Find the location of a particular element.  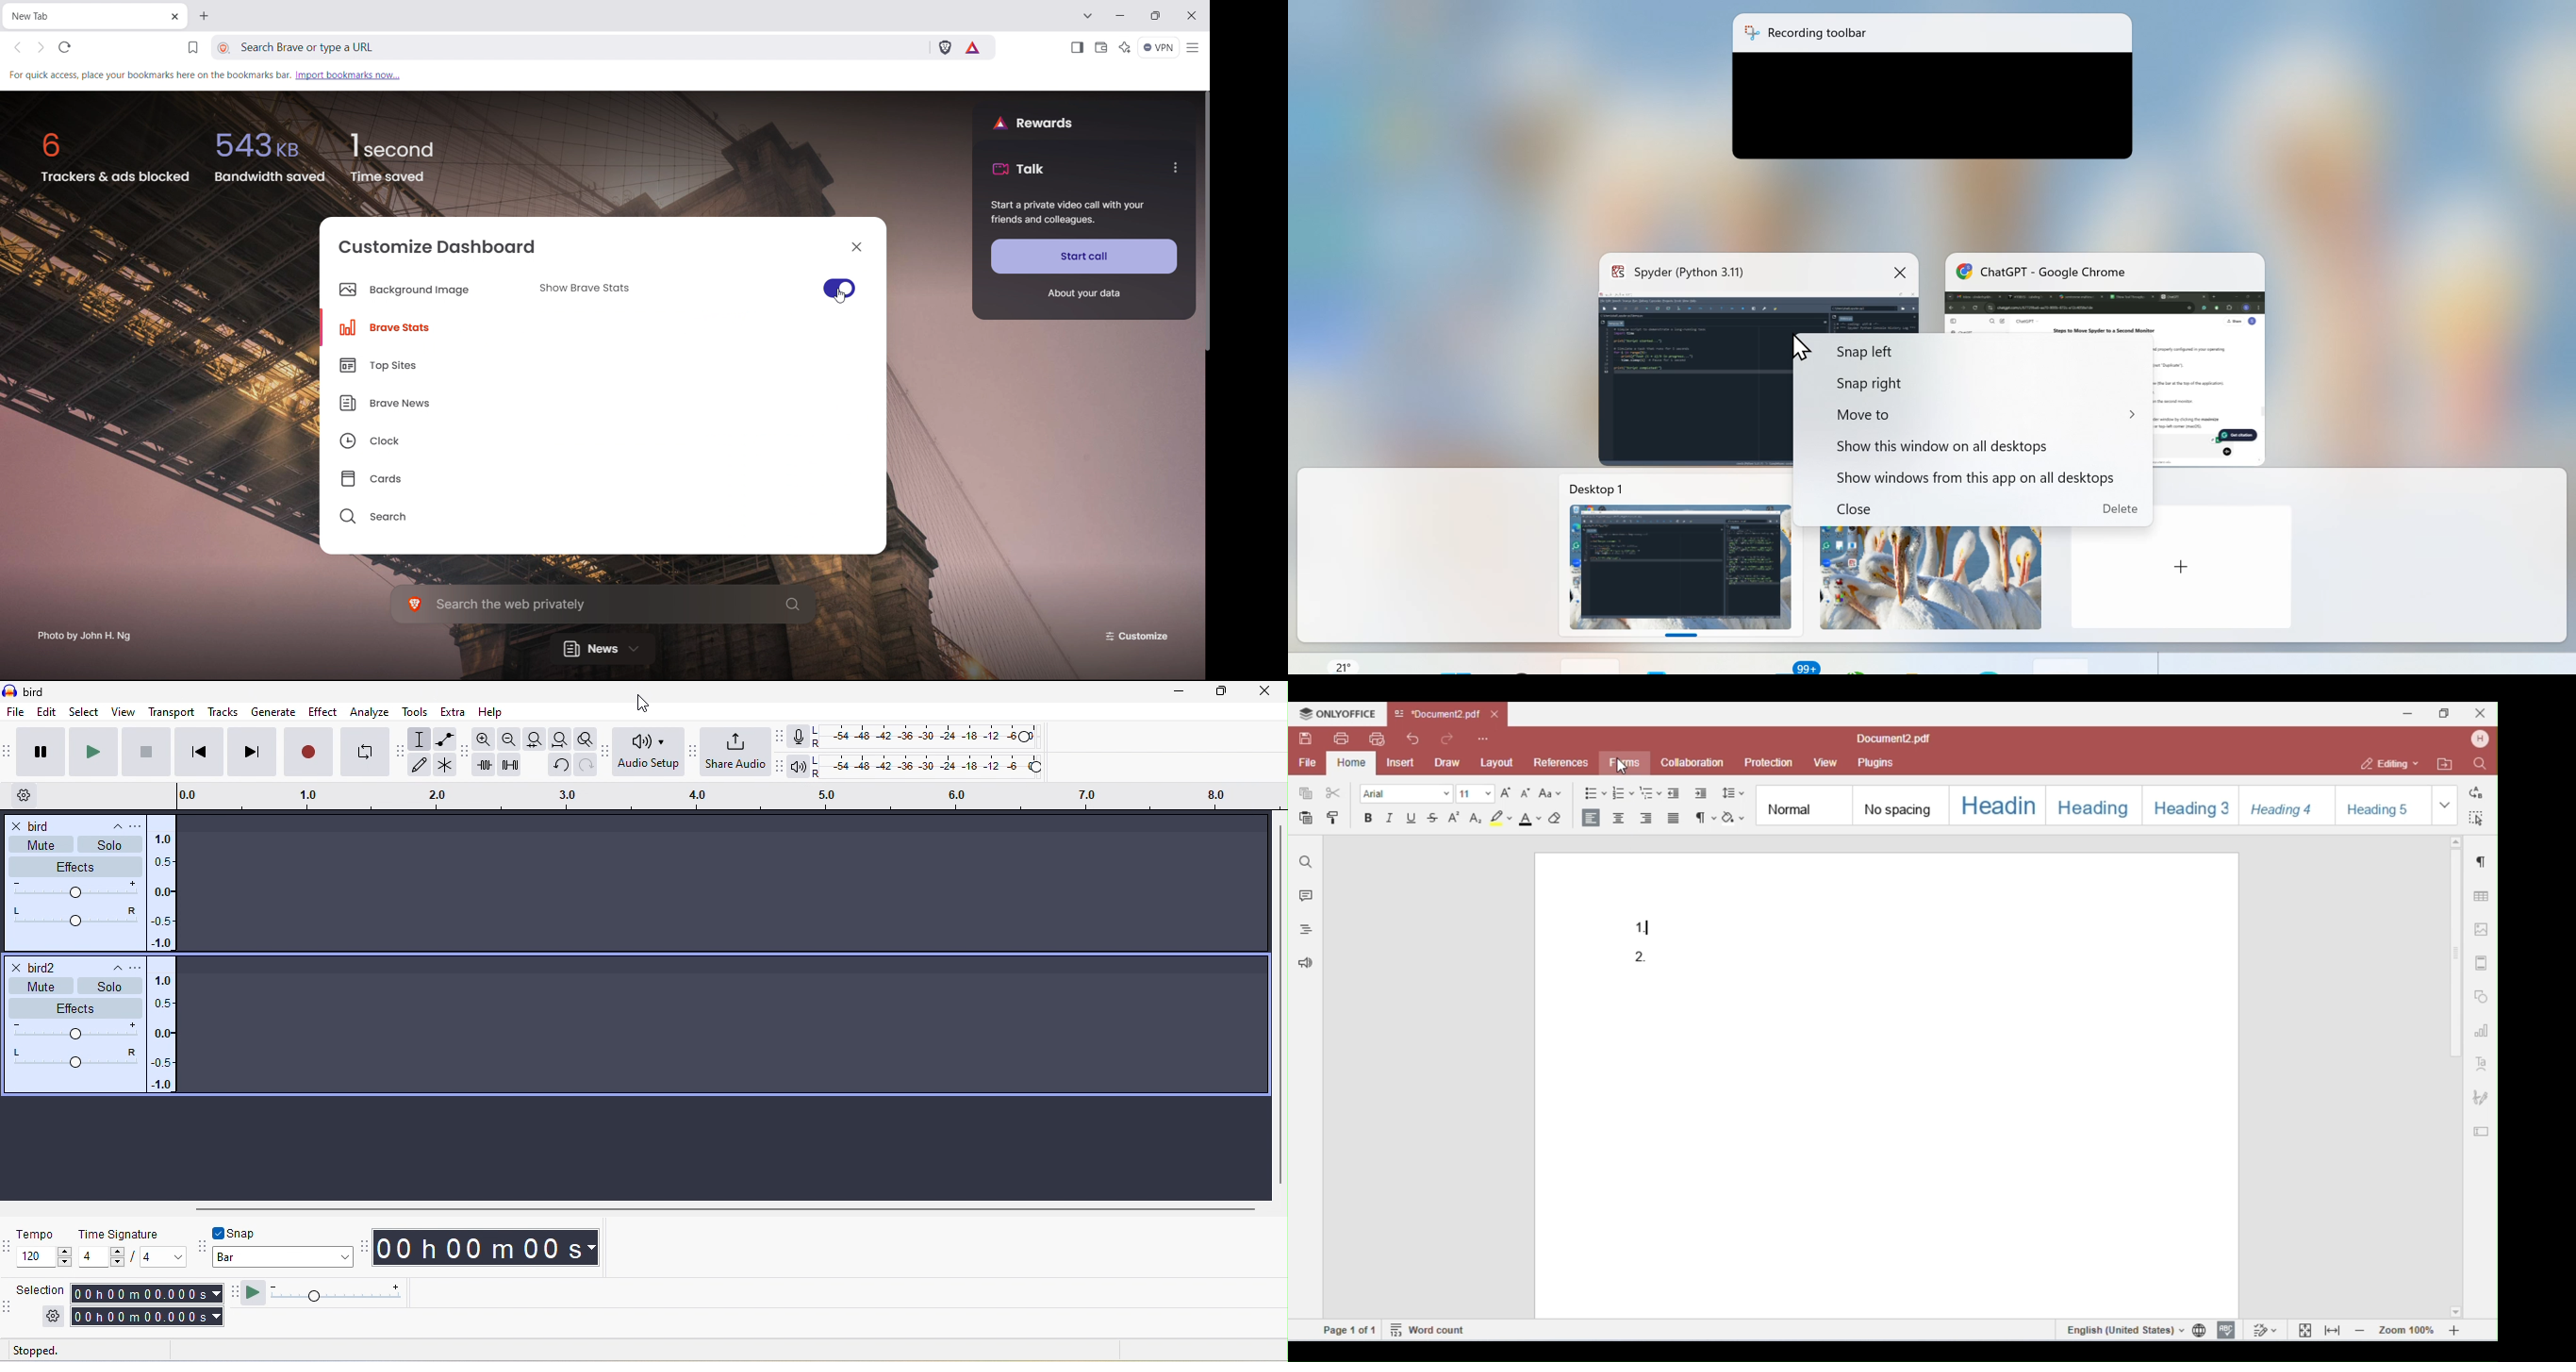

vertical scroll bar is located at coordinates (1278, 1007).